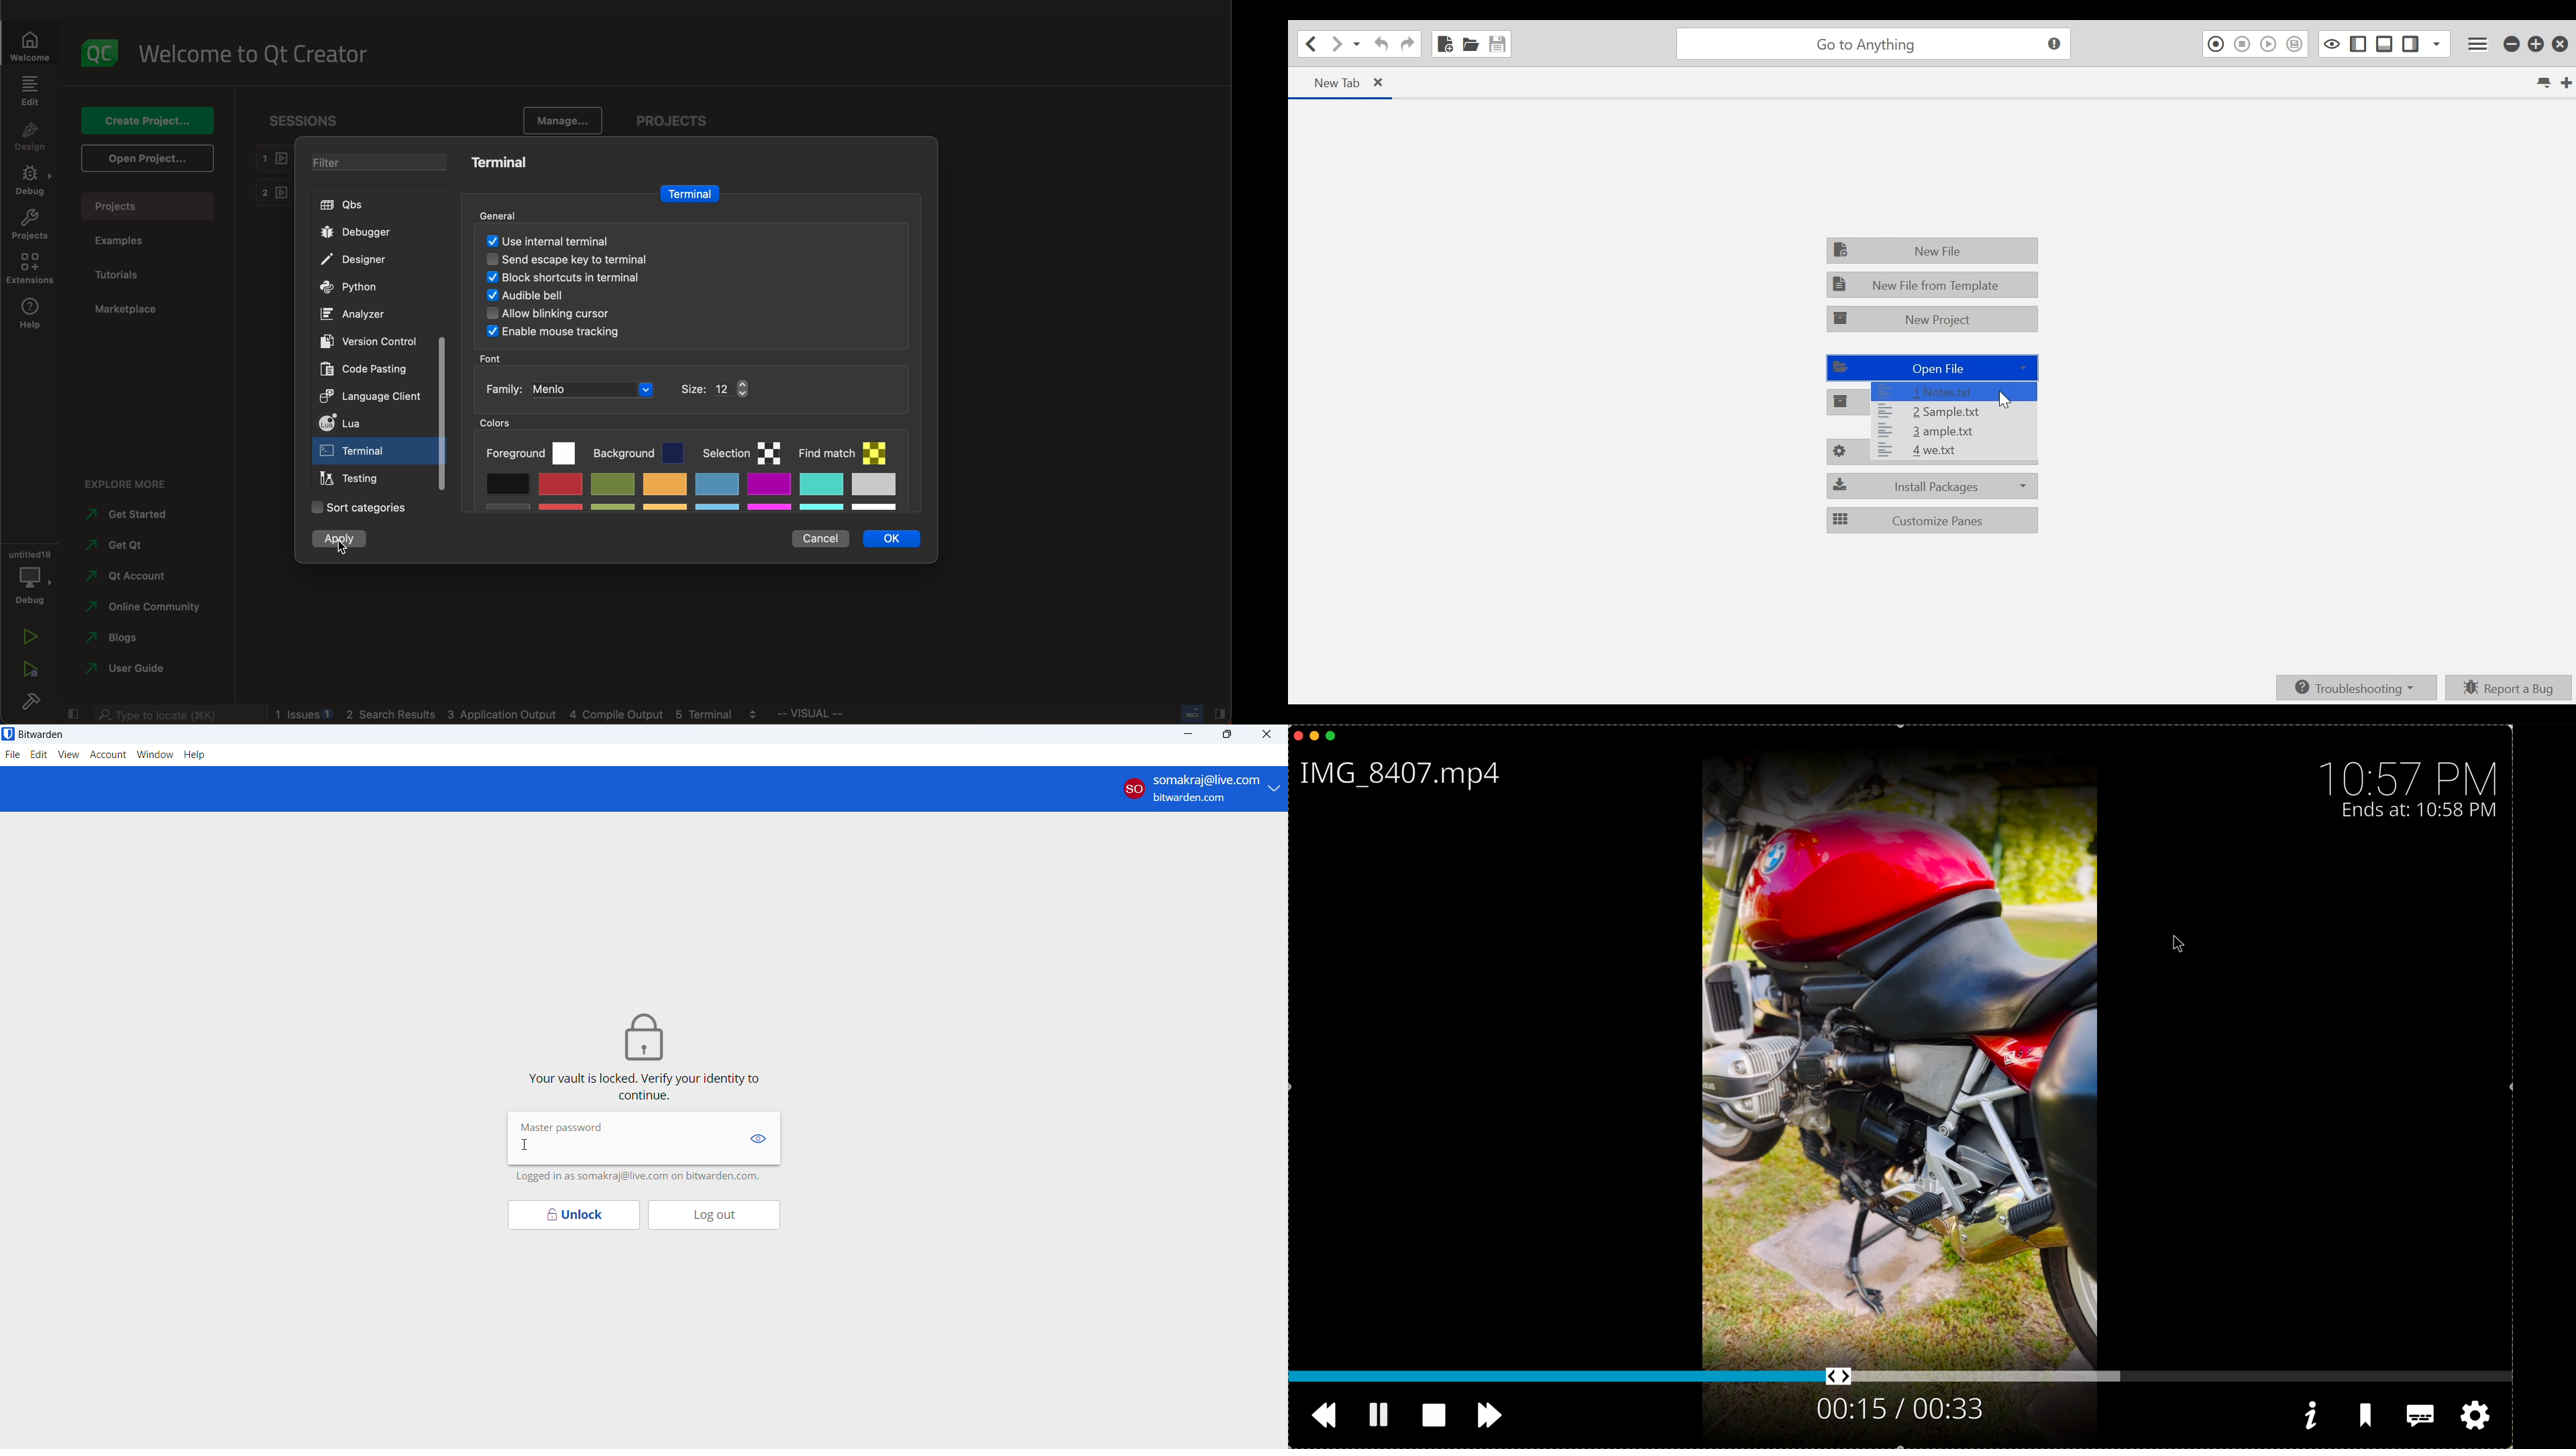 The width and height of the screenshot is (2576, 1456). I want to click on click on settings, so click(2473, 1416).